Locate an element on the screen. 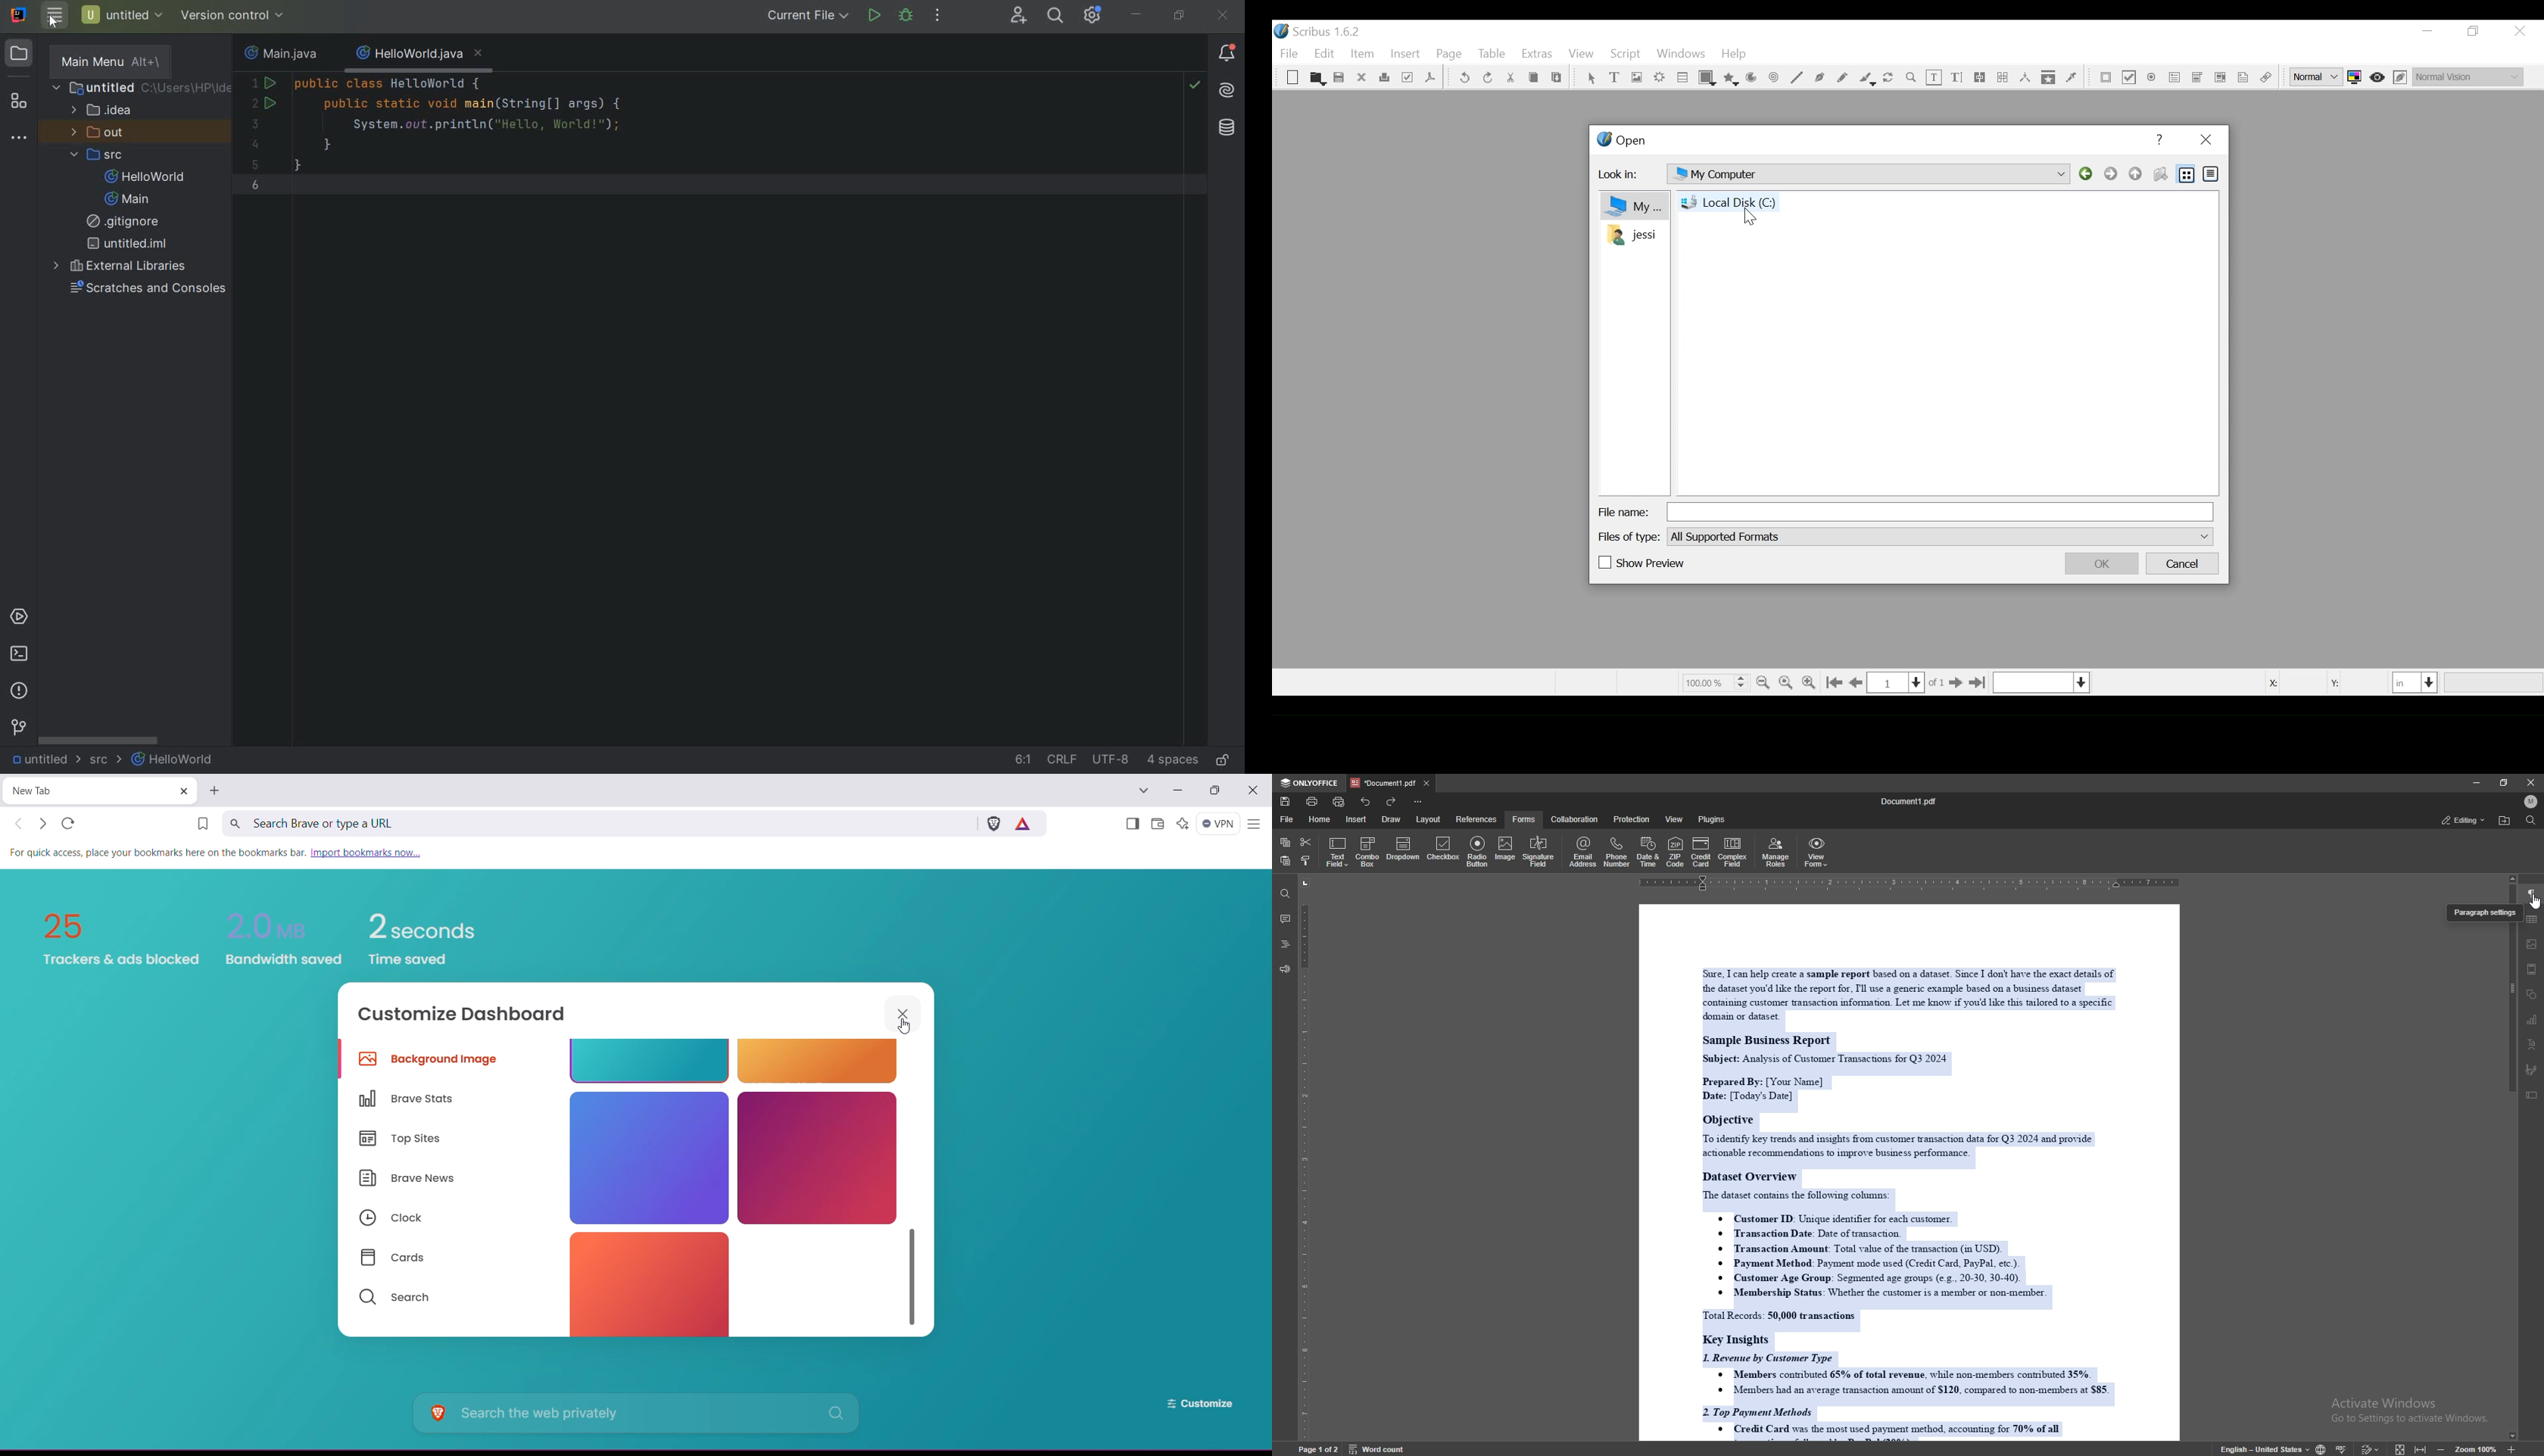 The image size is (2548, 1456). view is located at coordinates (1675, 819).